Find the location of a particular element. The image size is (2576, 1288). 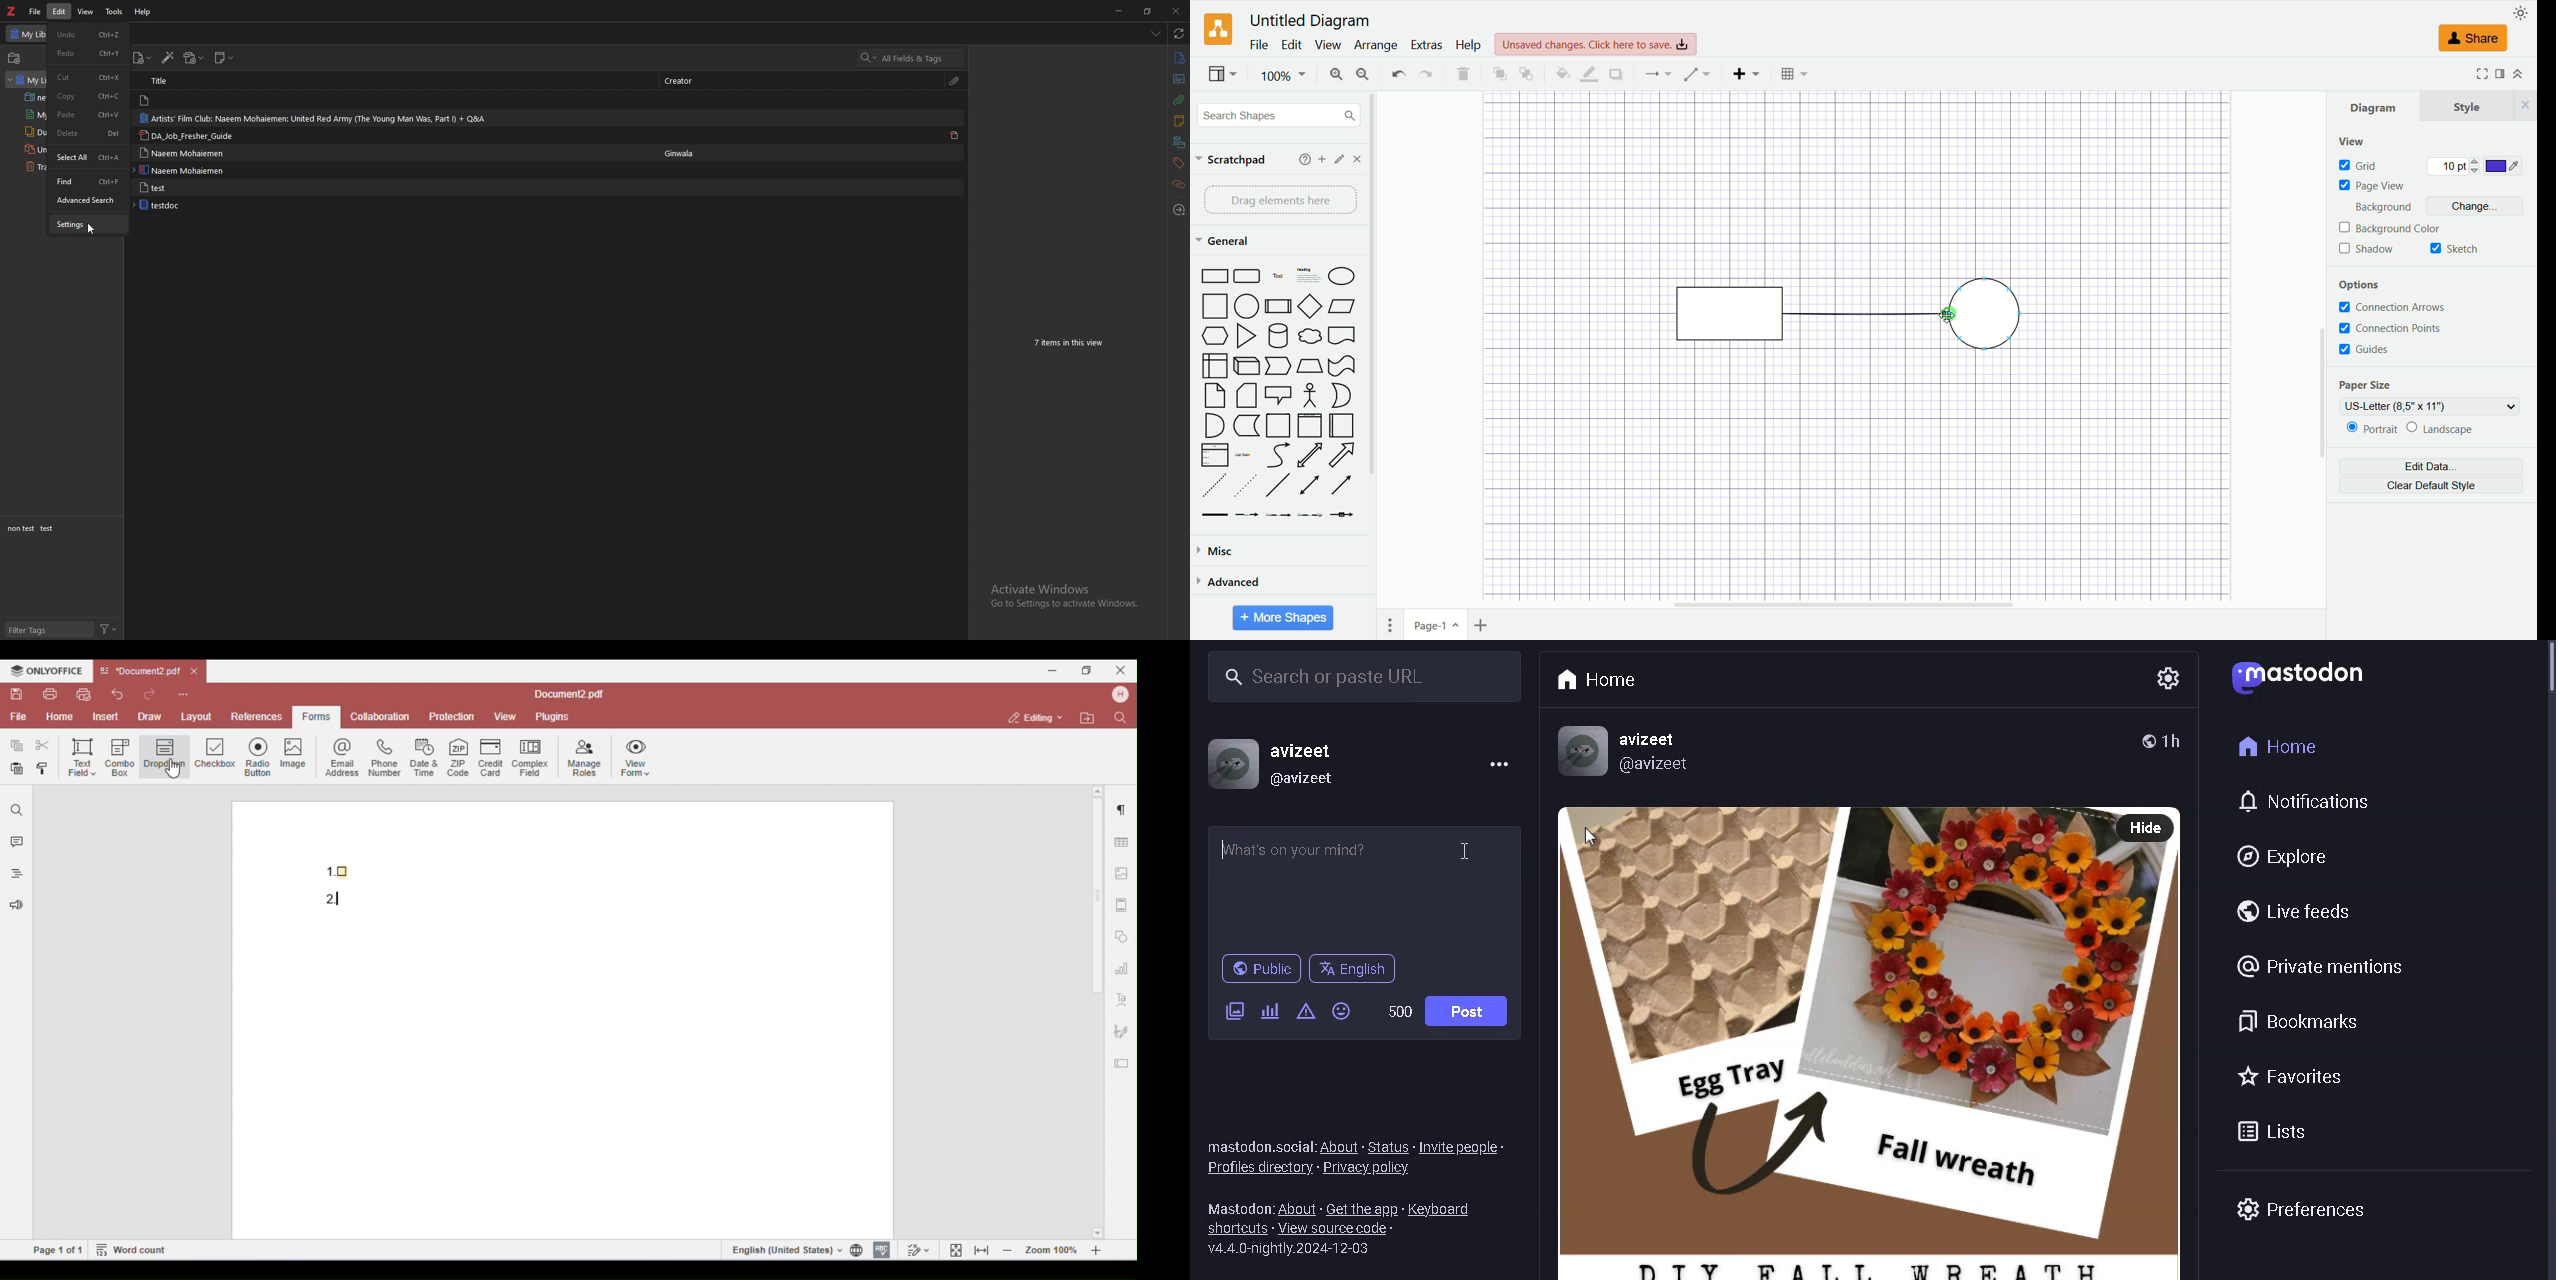

drag elements here is located at coordinates (1280, 199).